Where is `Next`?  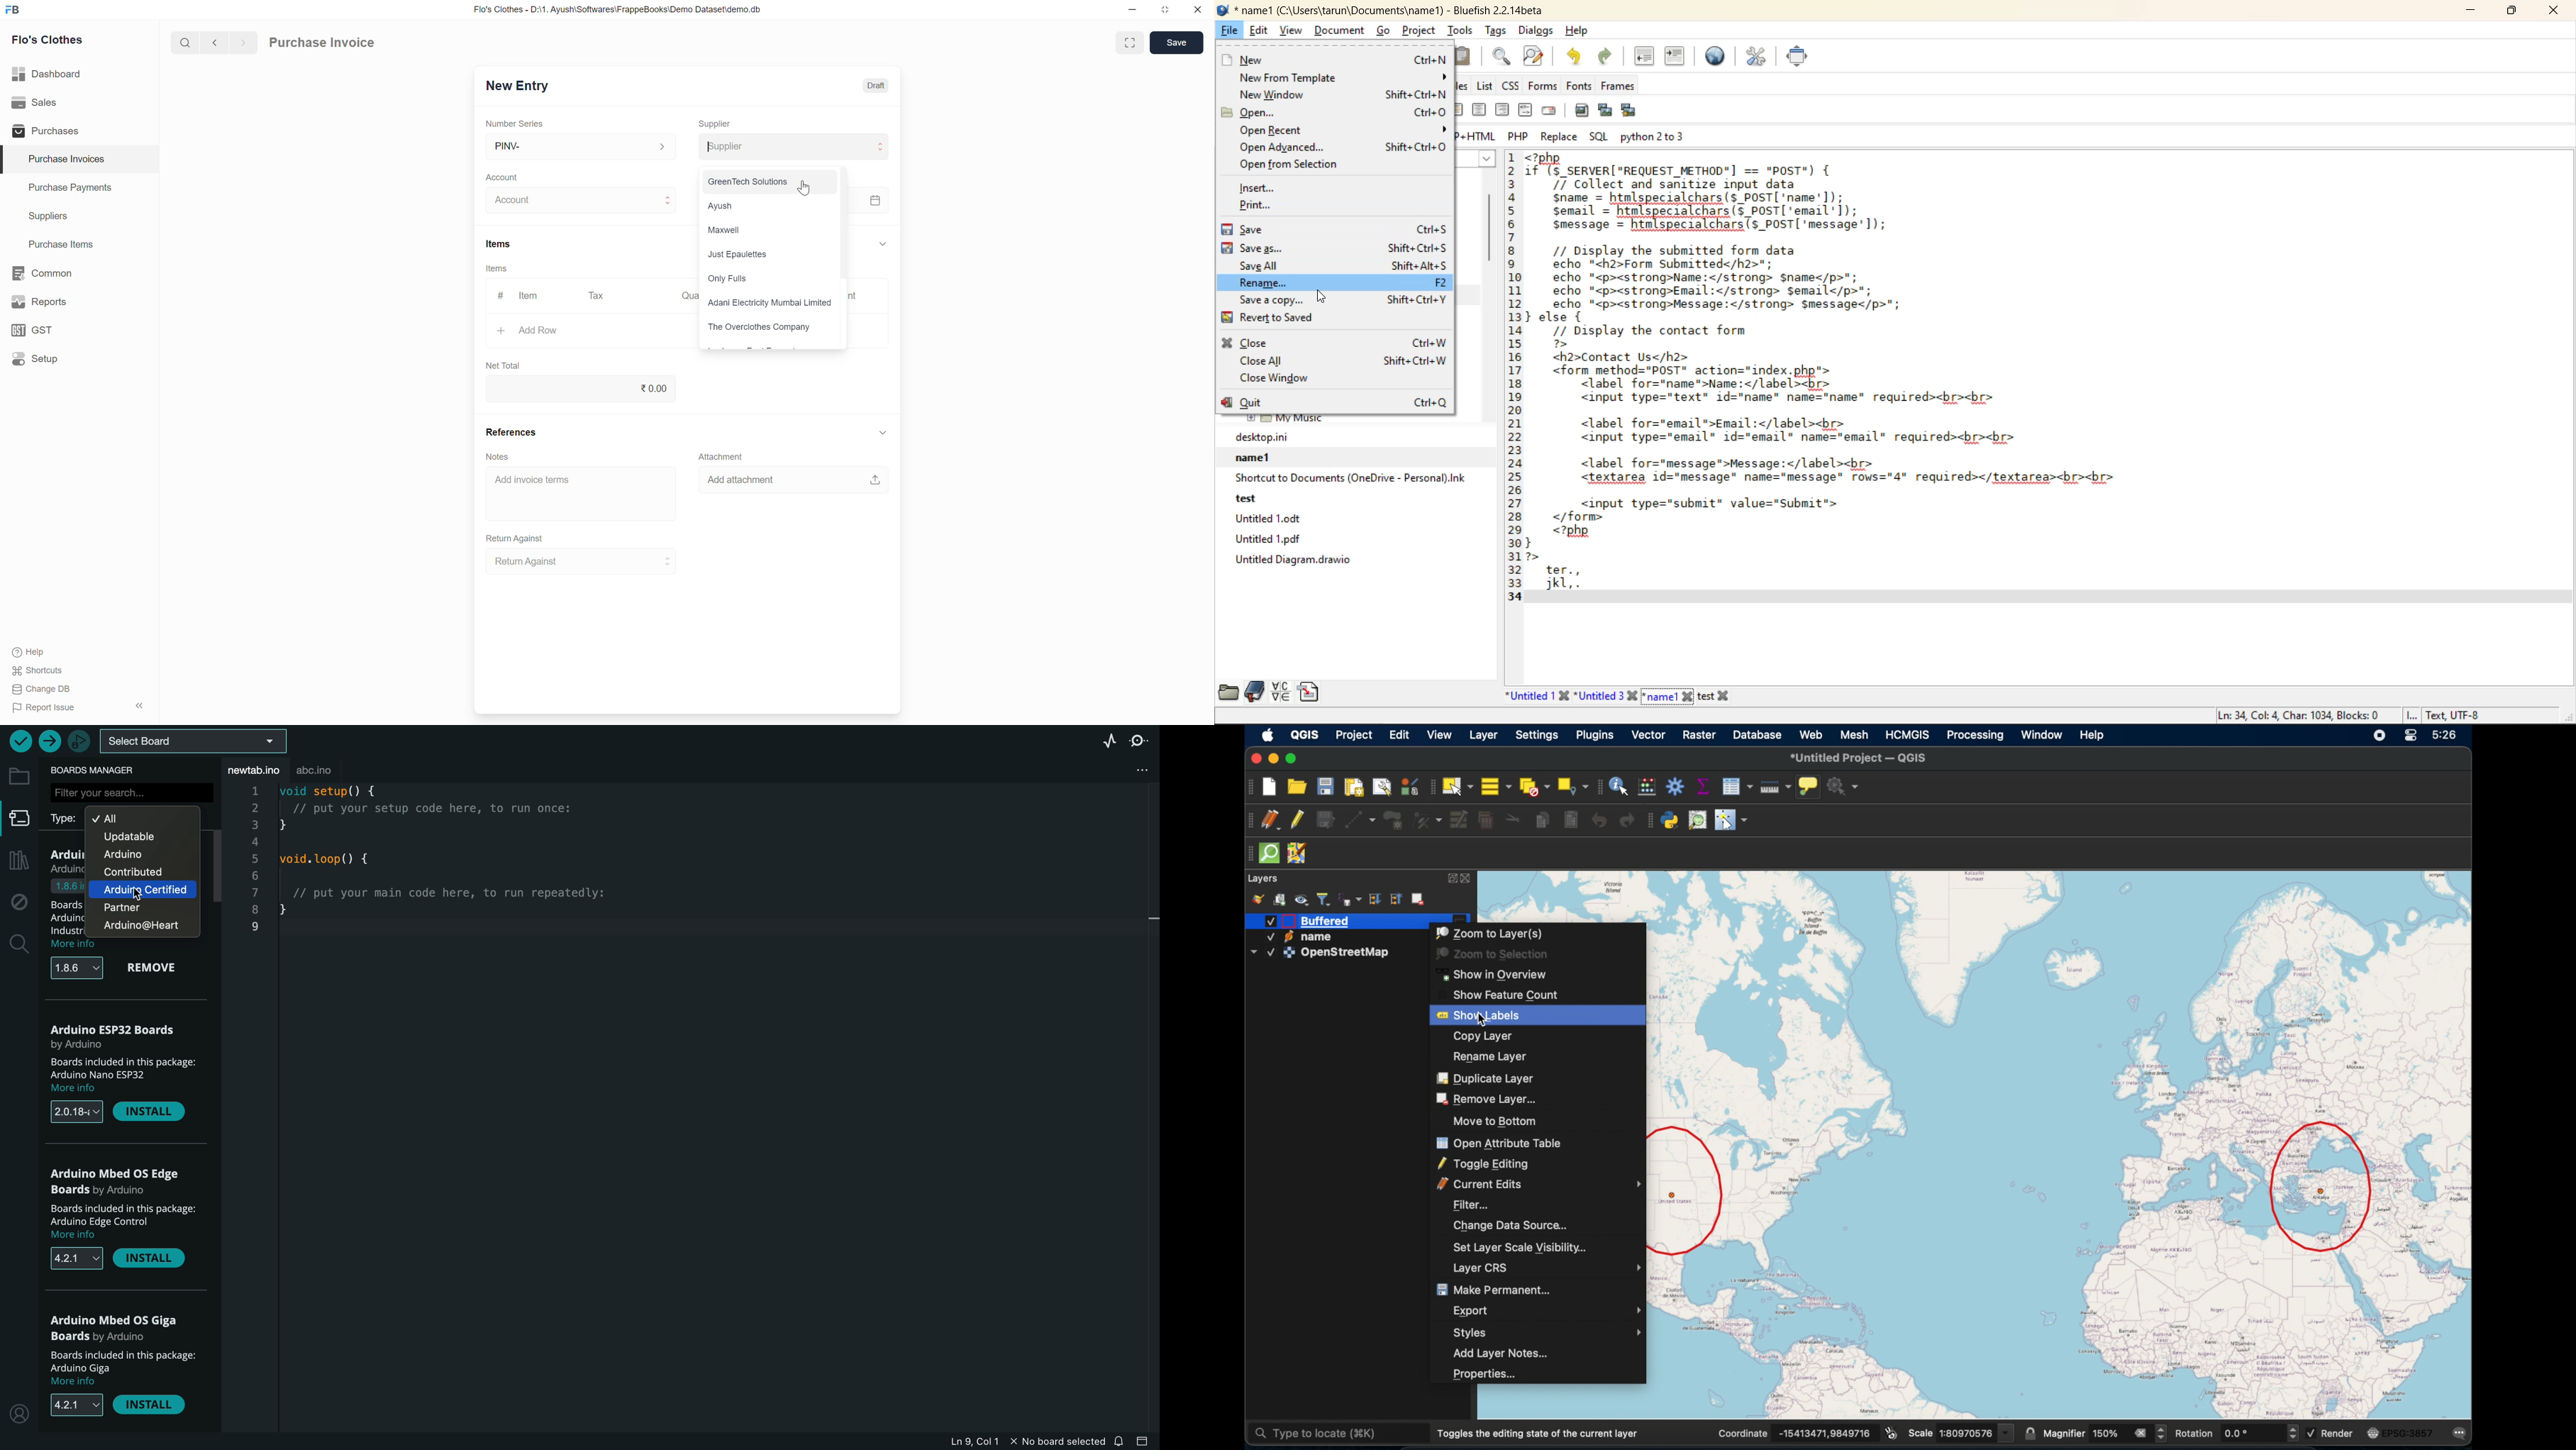
Next is located at coordinates (244, 42).